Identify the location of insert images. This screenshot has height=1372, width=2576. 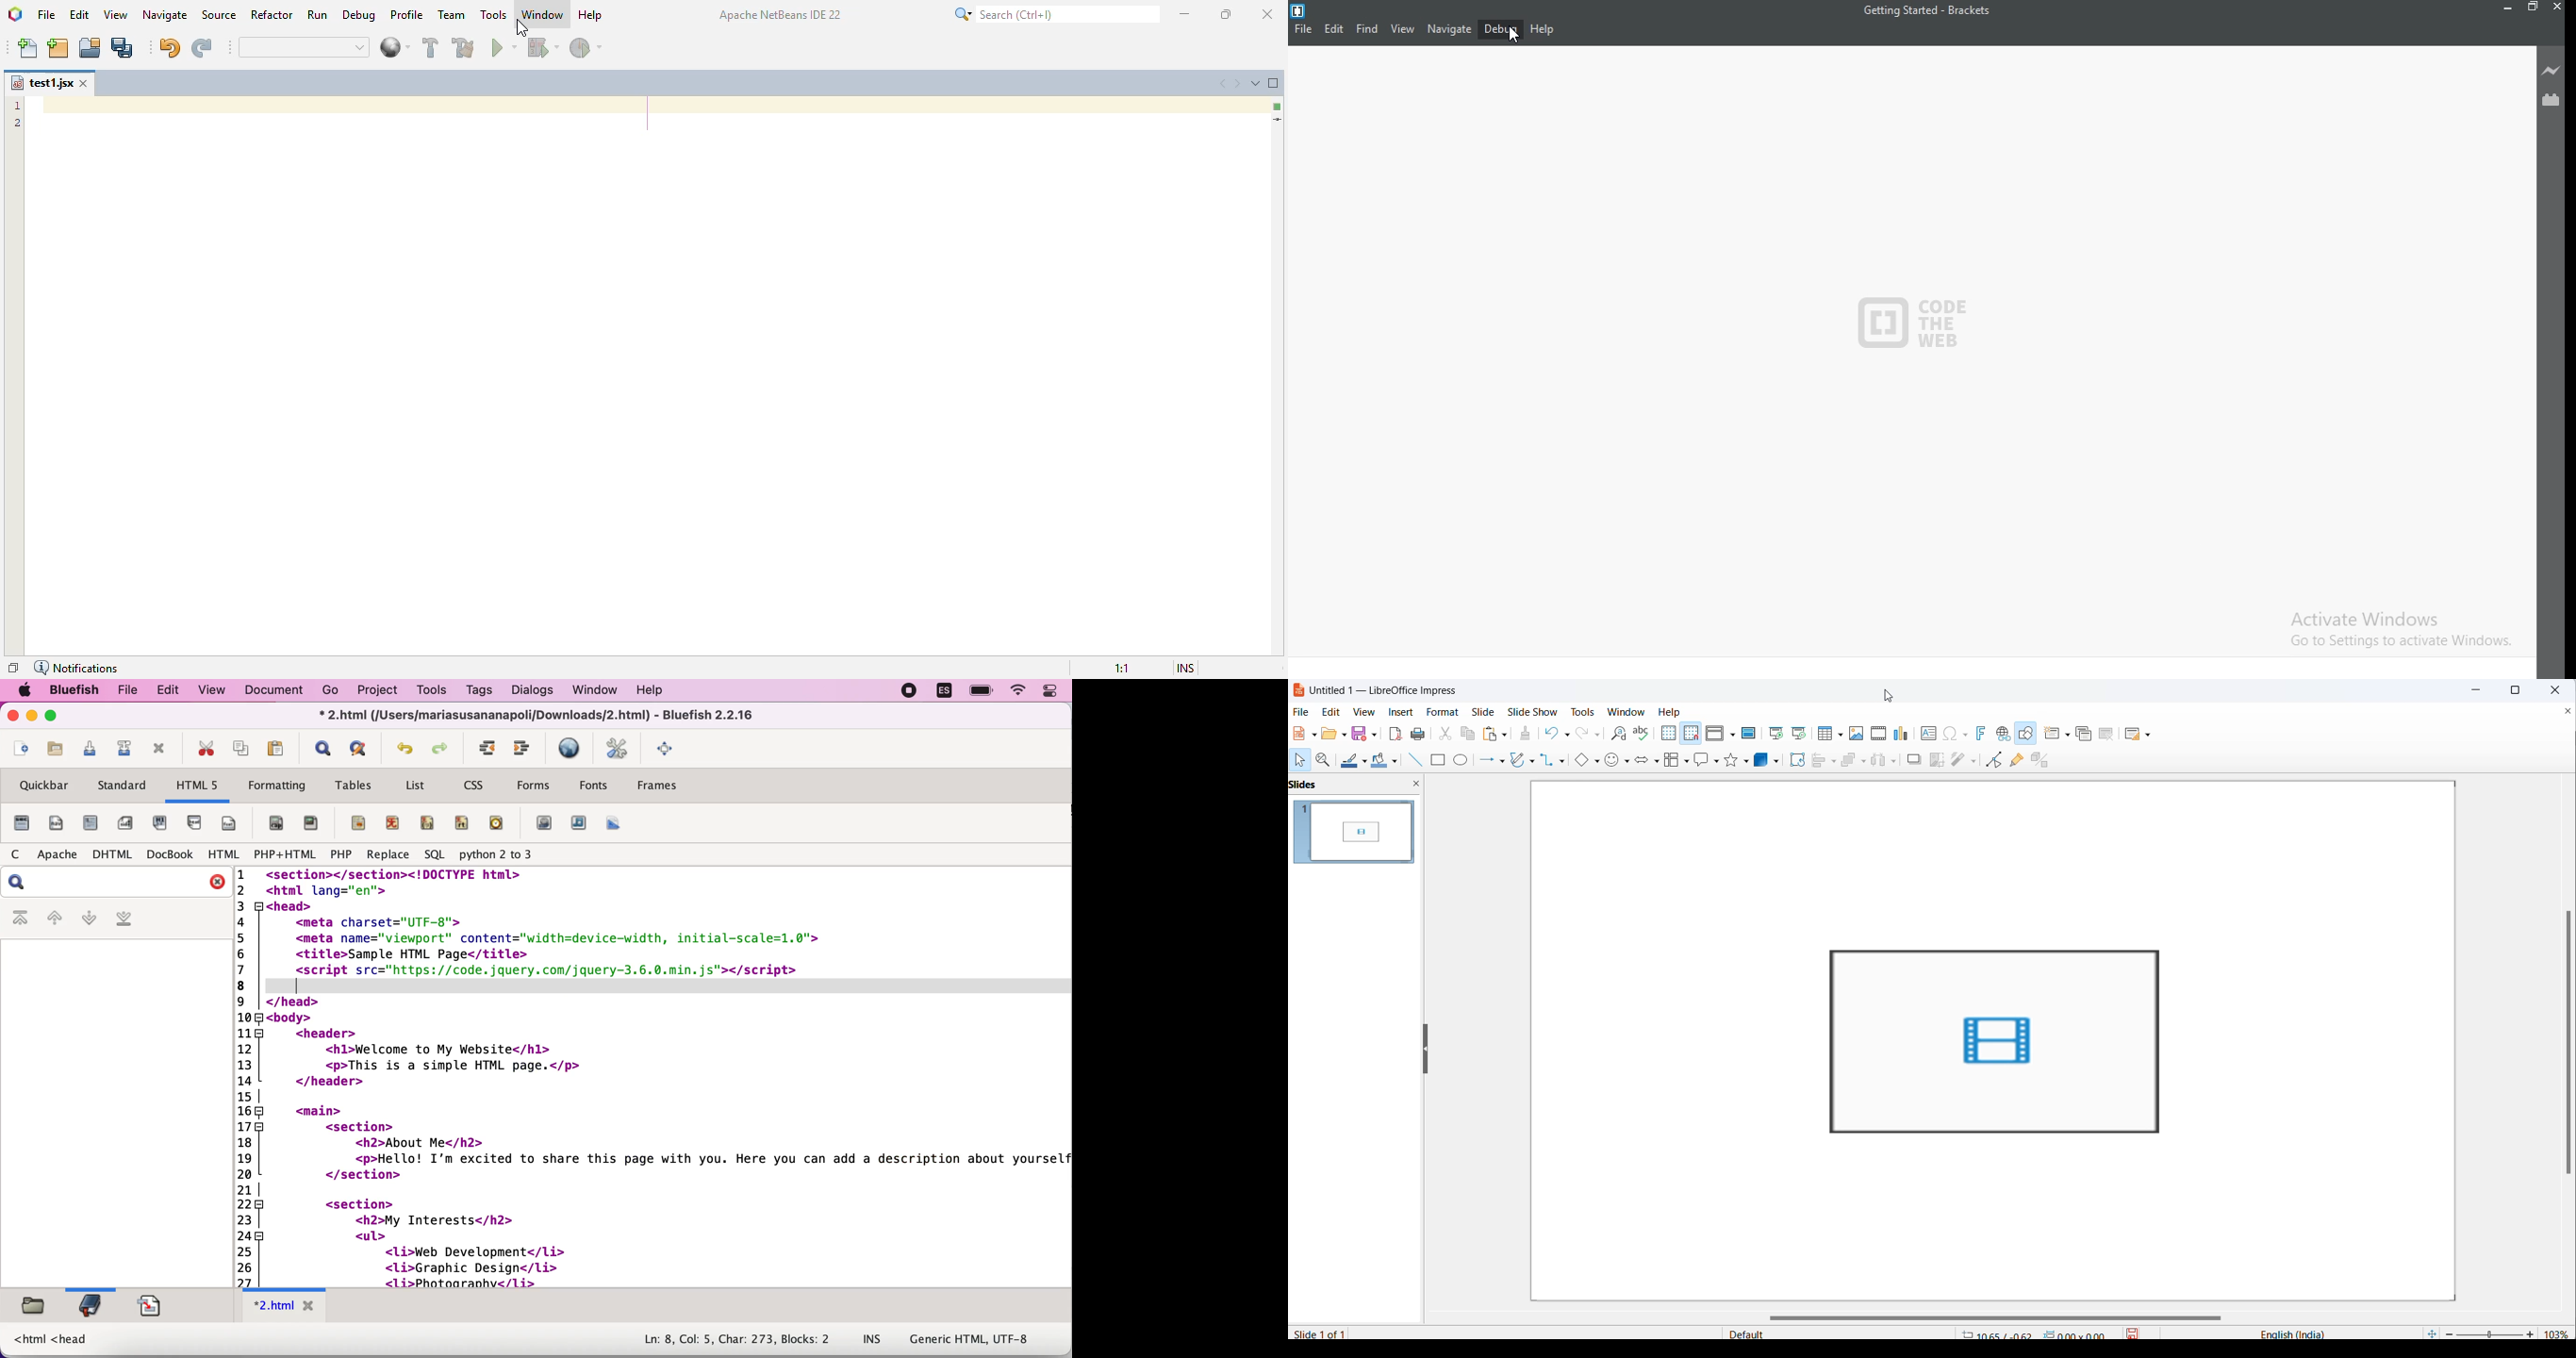
(1858, 735).